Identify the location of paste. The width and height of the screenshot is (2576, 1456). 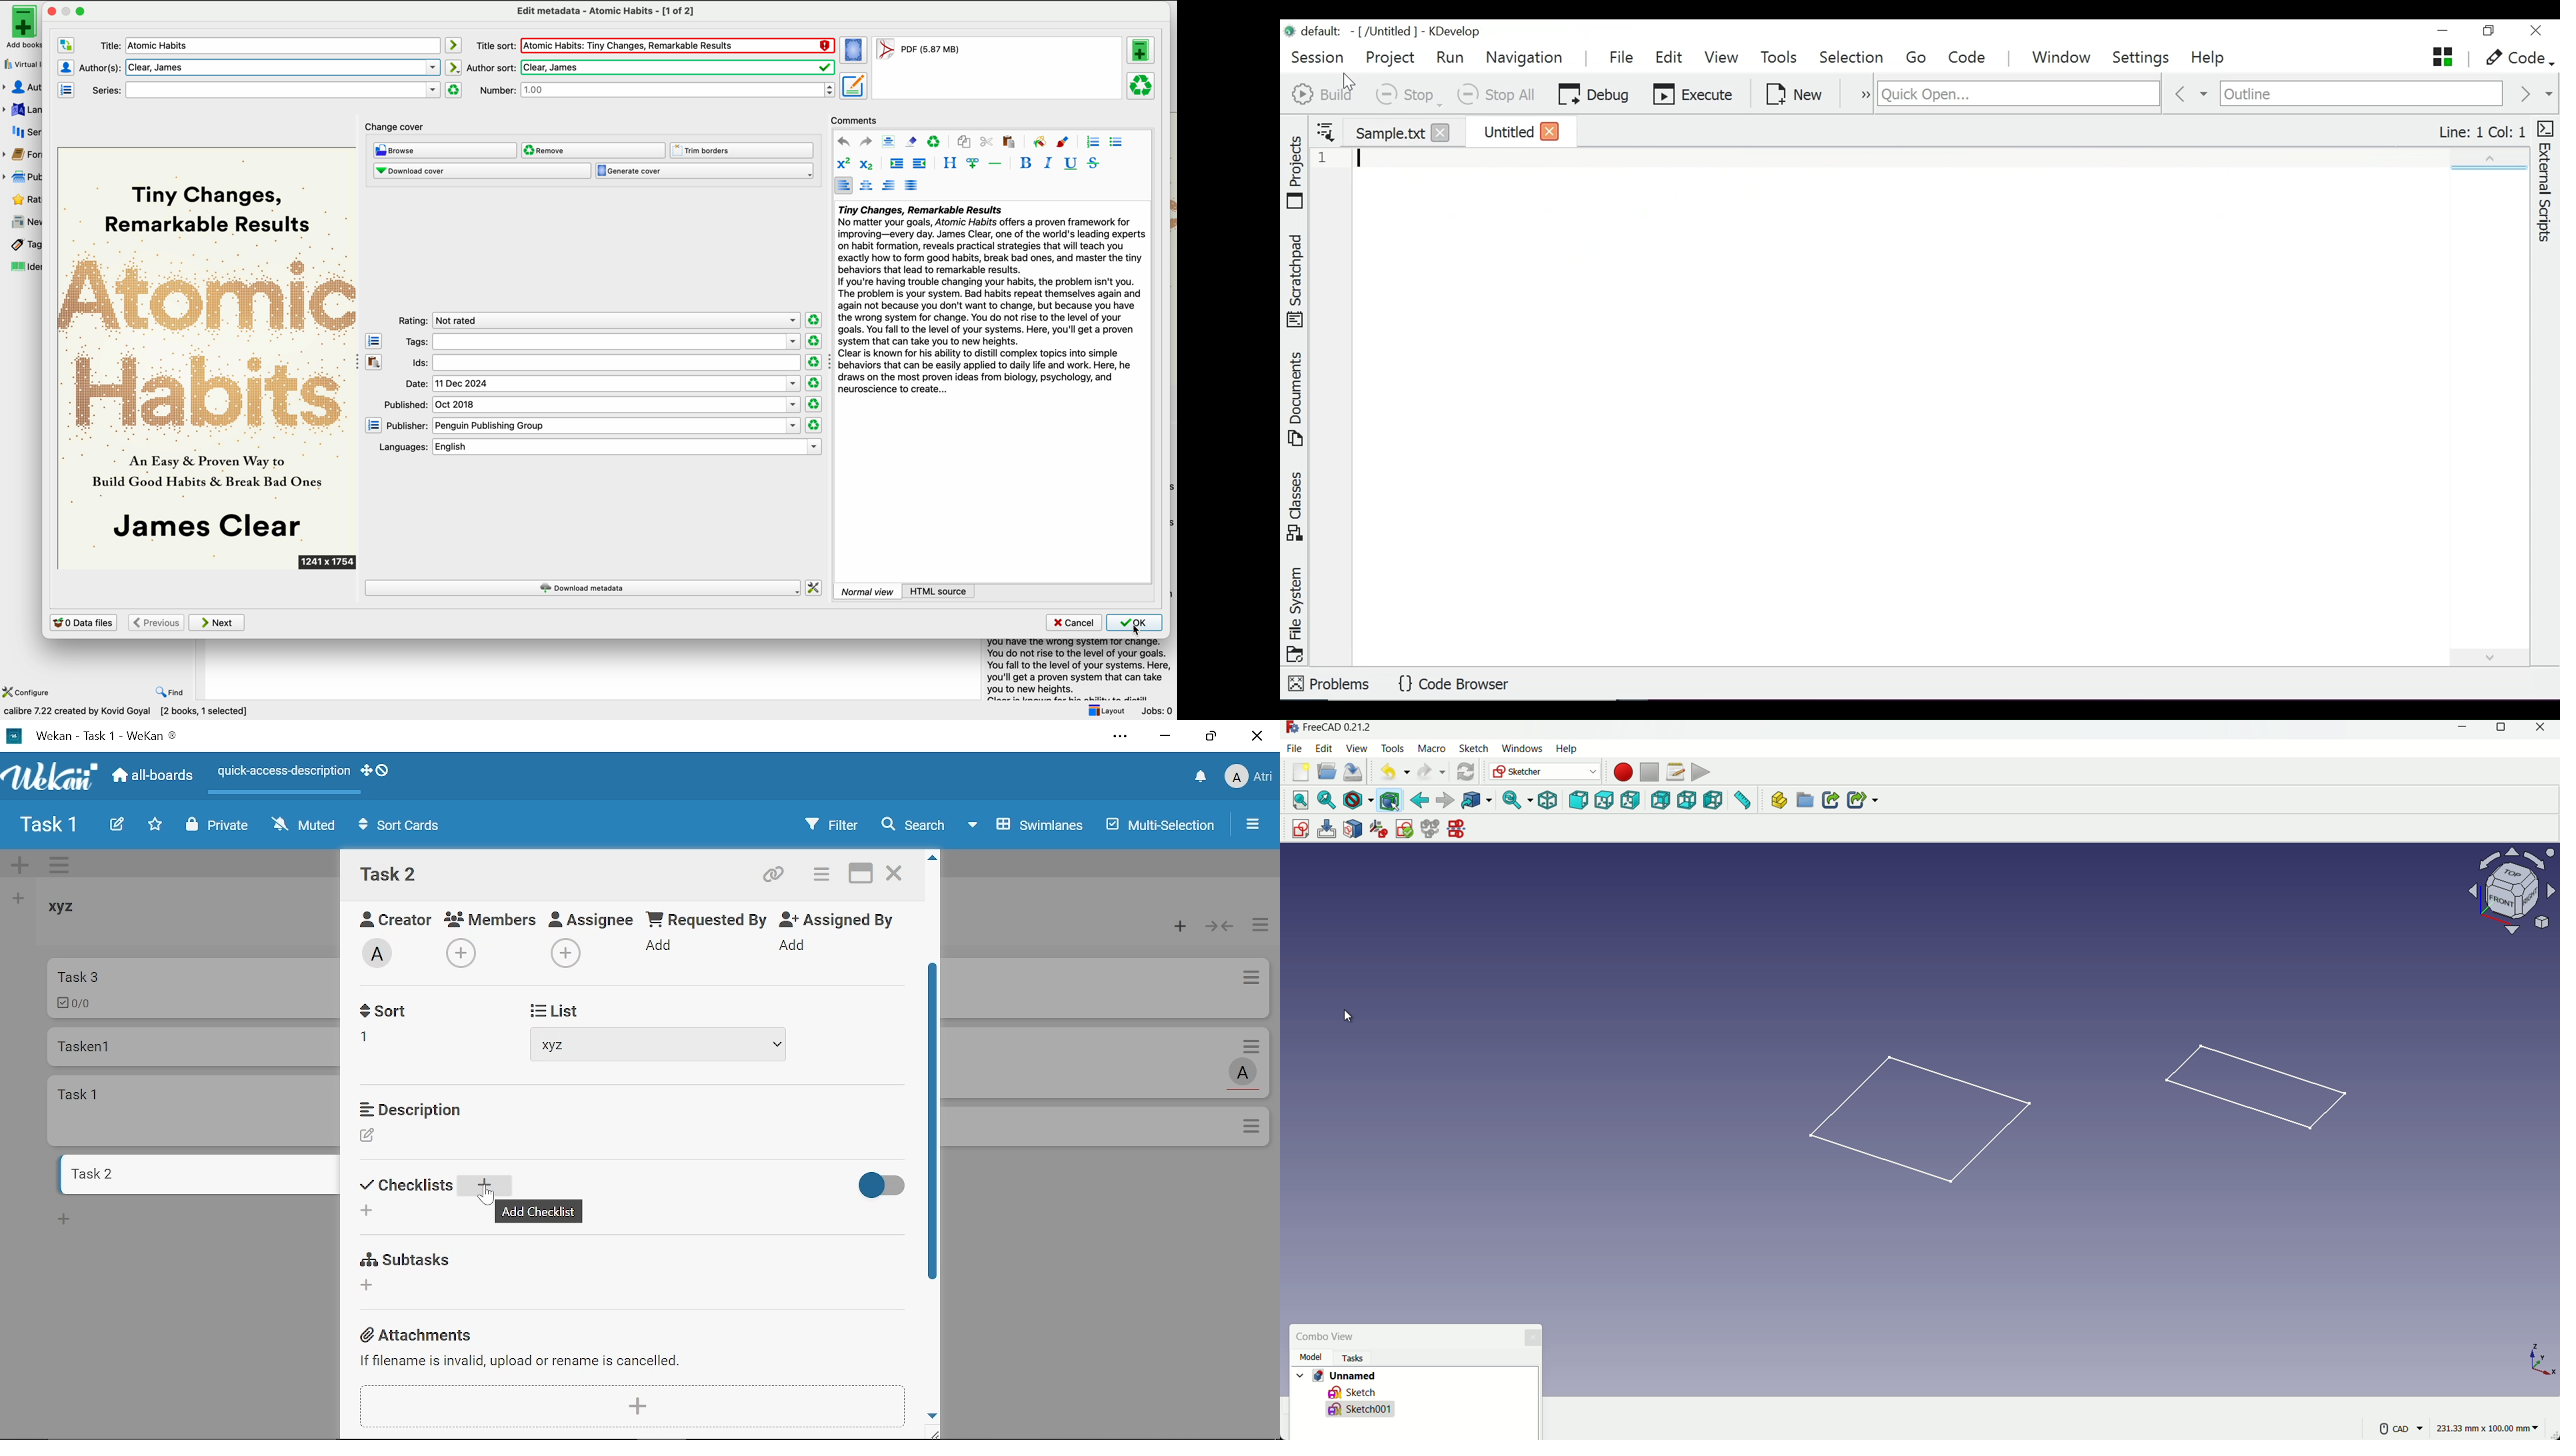
(1009, 141).